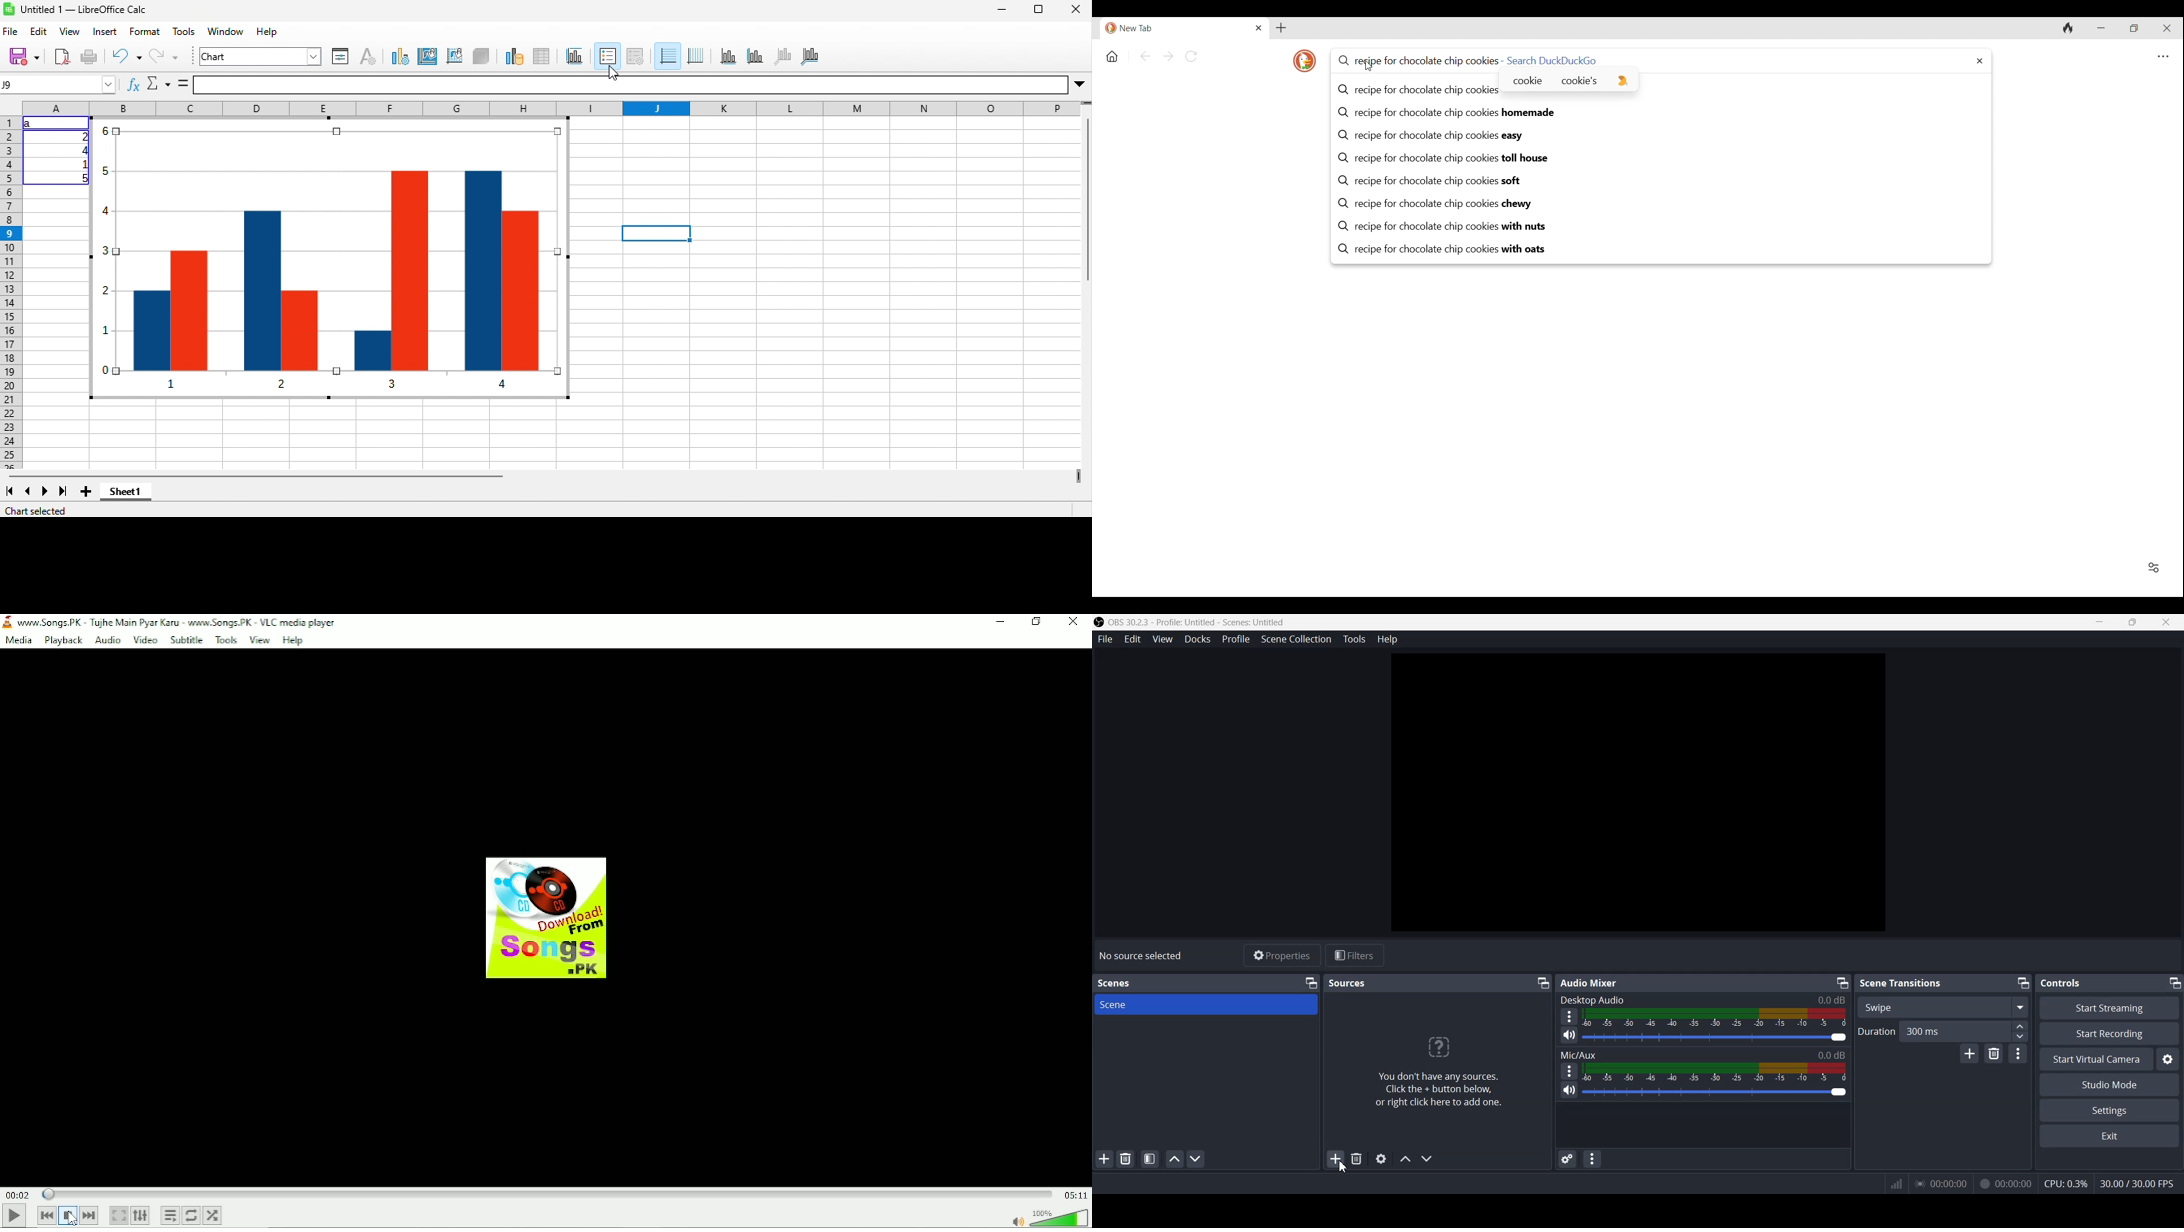 The image size is (2184, 1232). I want to click on 300 ms, so click(1966, 1030).